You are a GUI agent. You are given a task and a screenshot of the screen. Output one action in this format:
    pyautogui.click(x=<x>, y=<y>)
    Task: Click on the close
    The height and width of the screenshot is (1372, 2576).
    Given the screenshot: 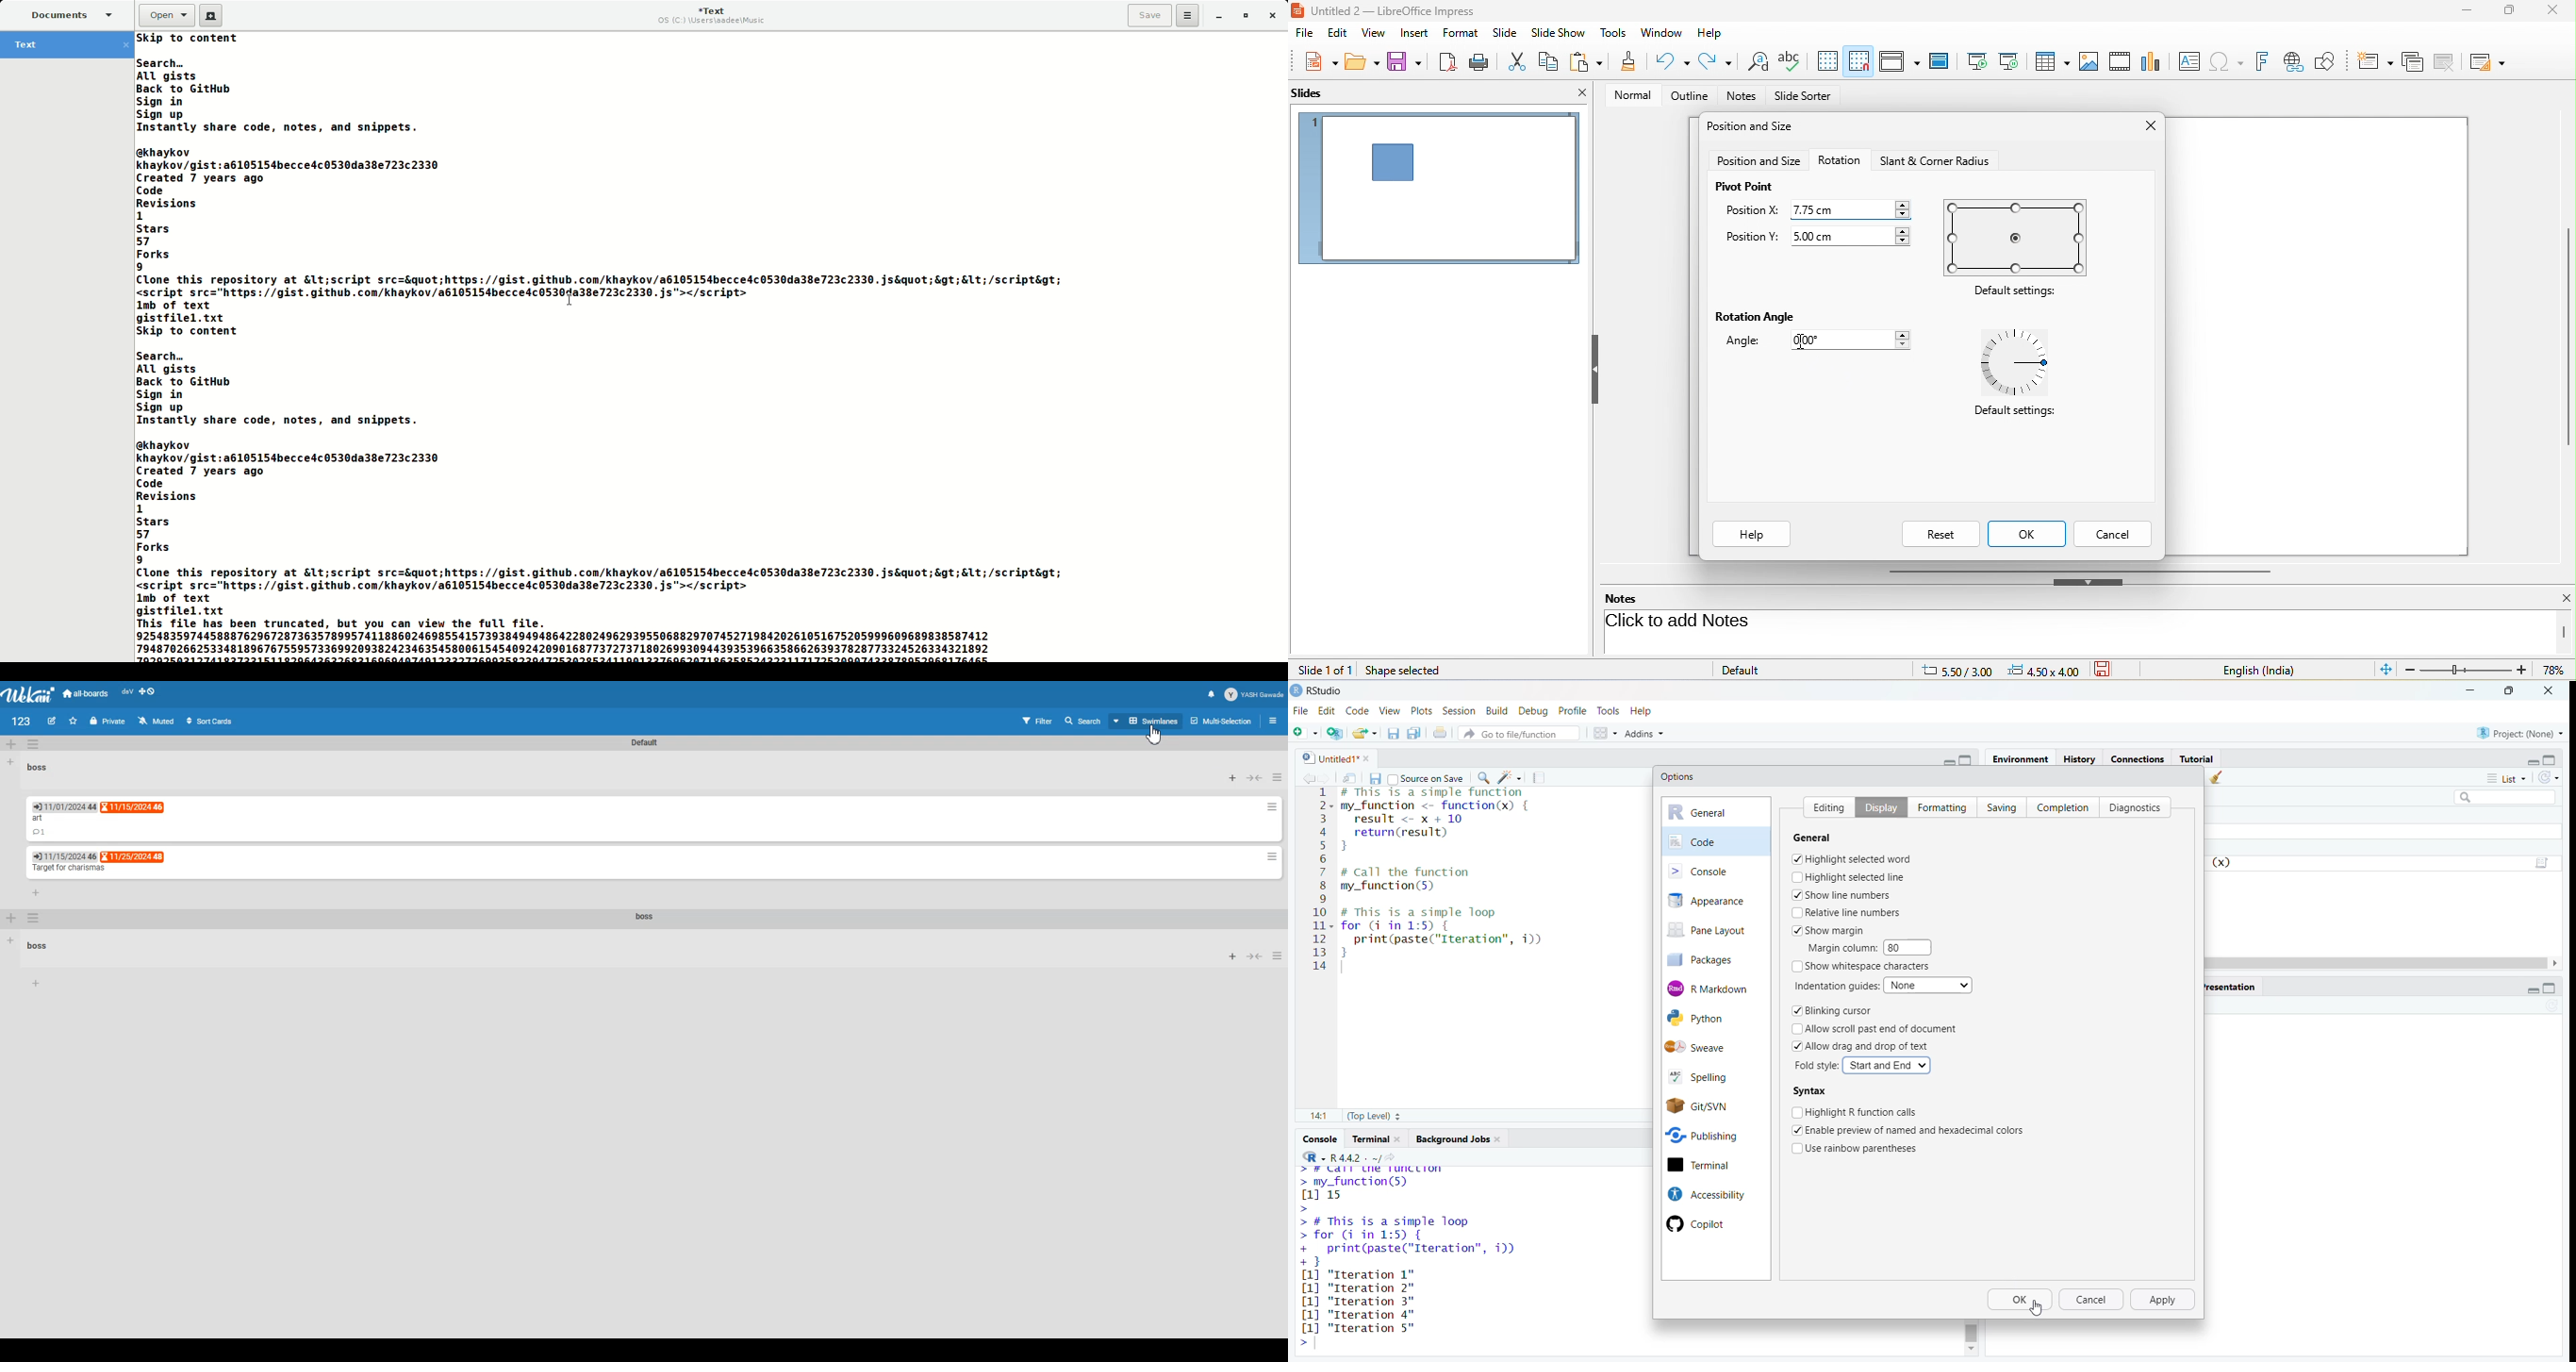 What is the action you would take?
    pyautogui.click(x=1502, y=1140)
    